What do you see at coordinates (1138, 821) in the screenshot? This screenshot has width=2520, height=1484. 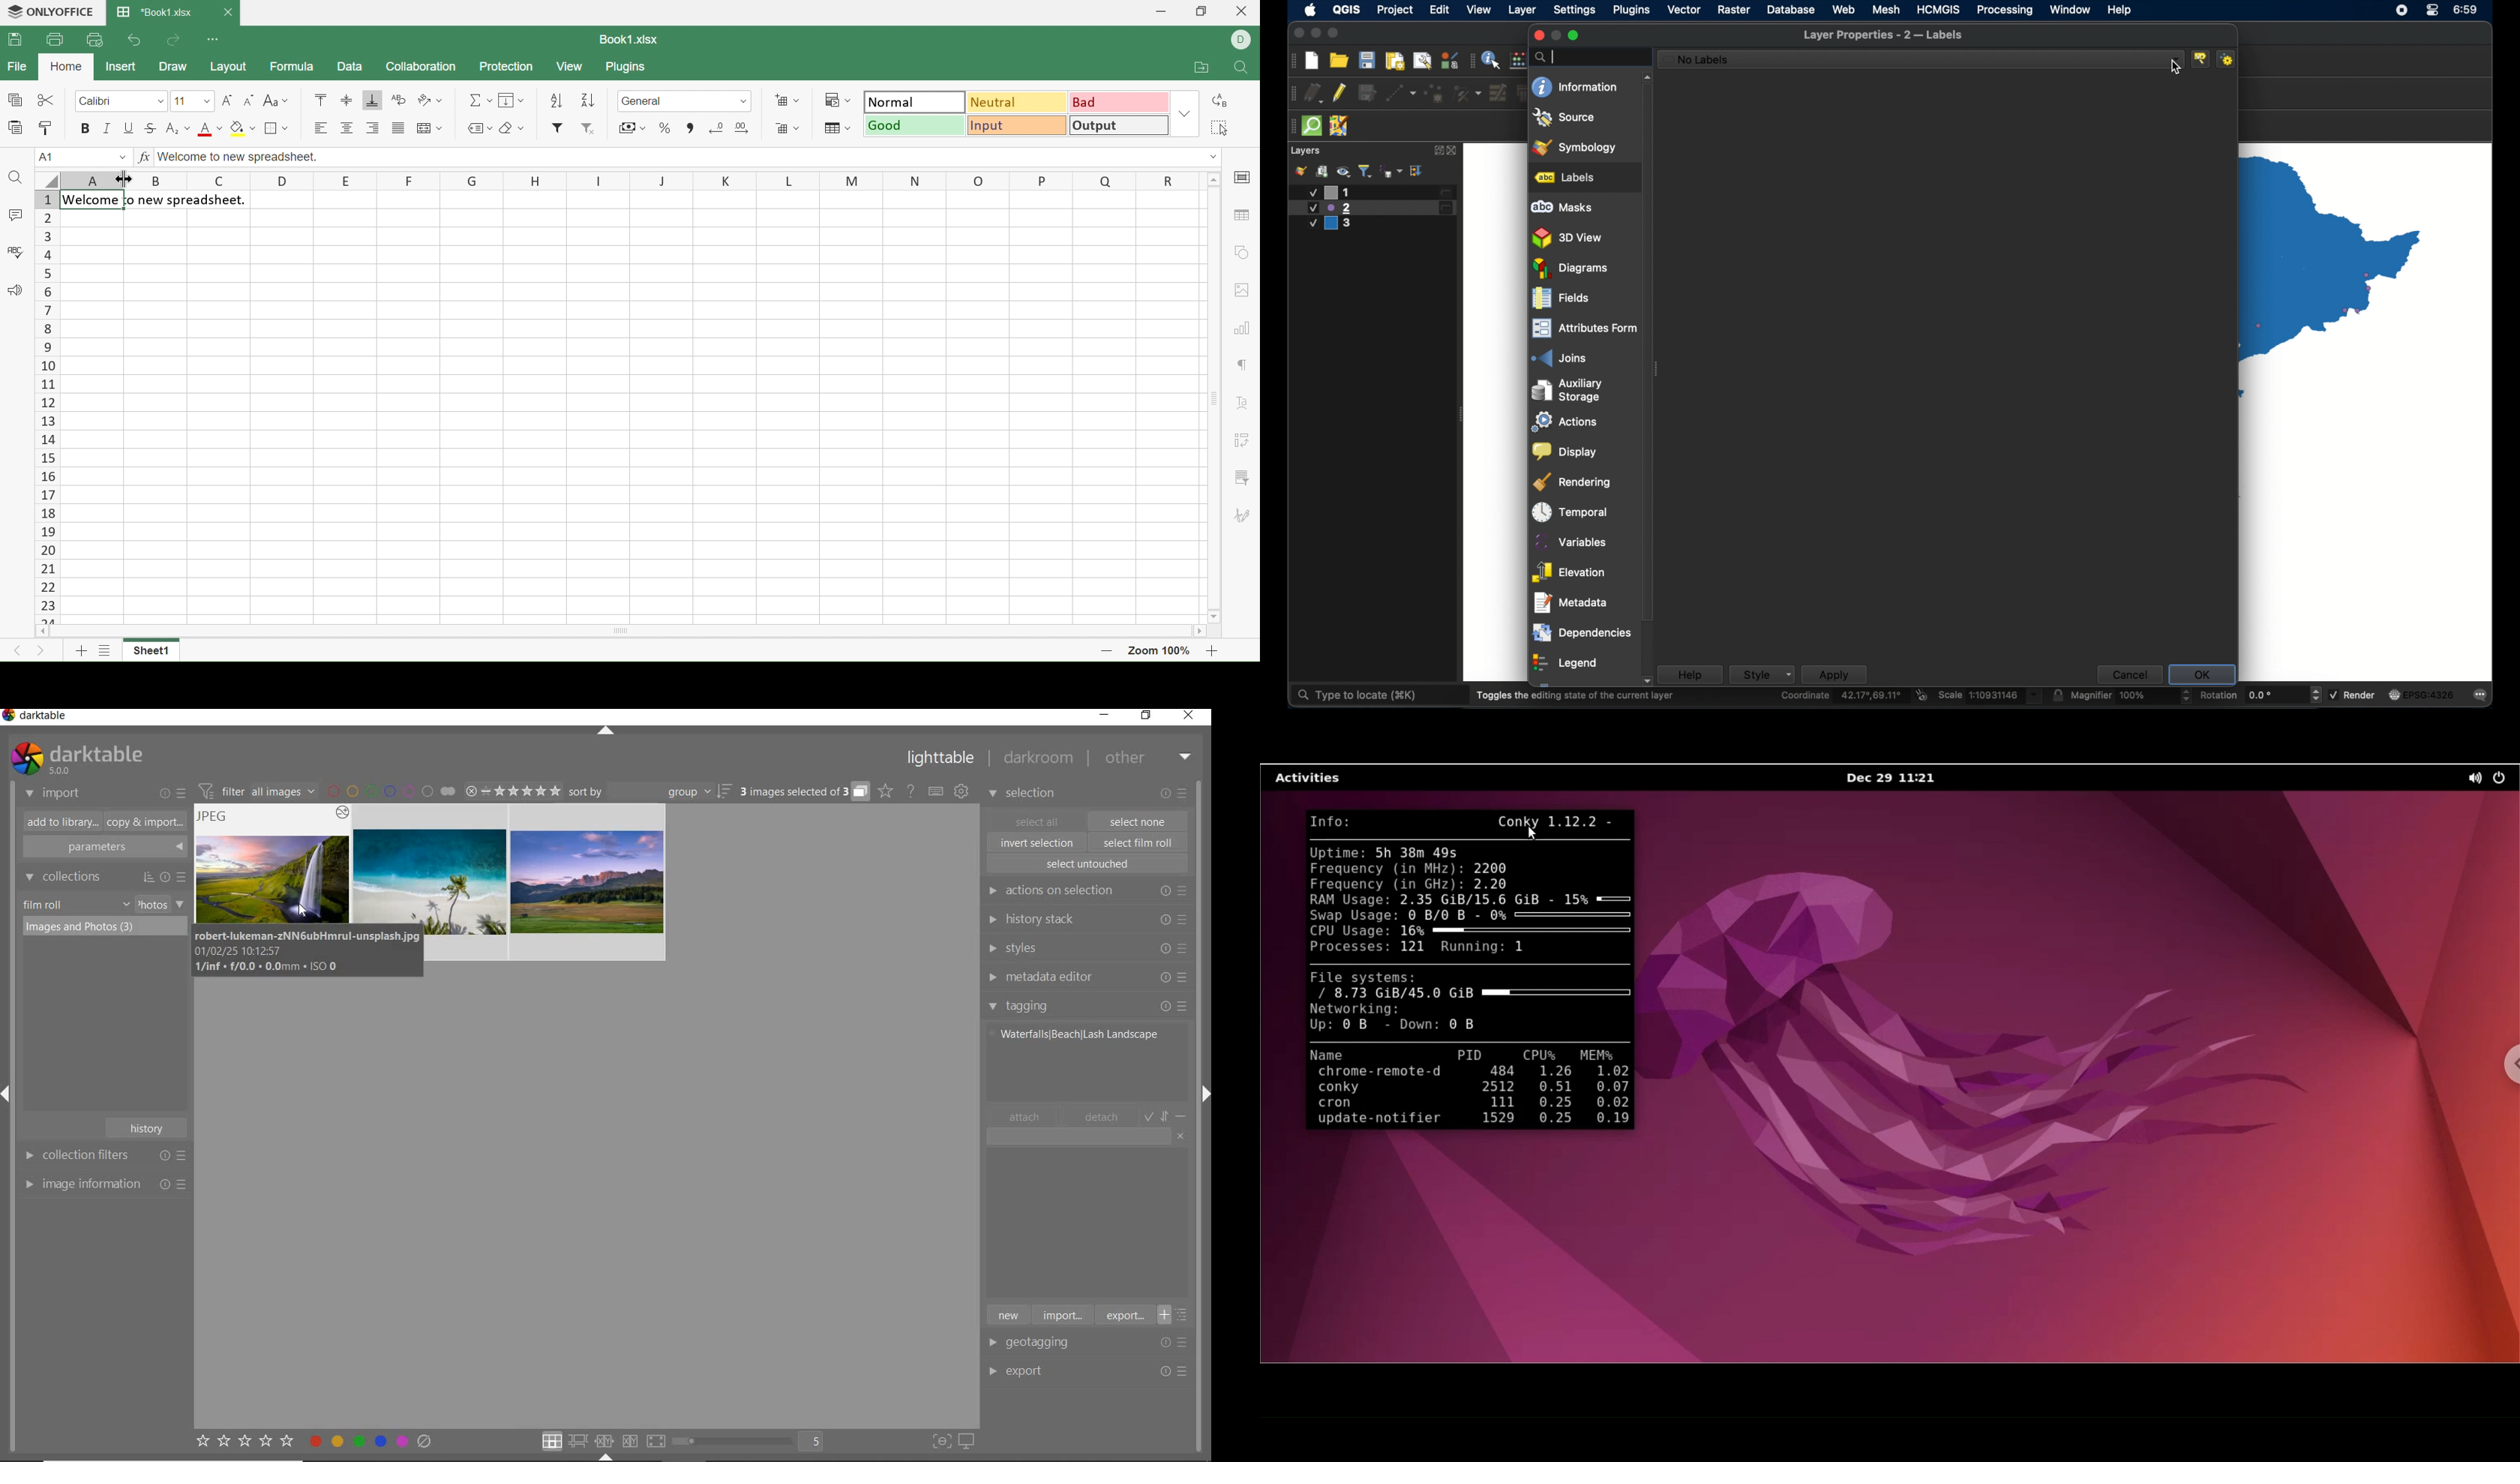 I see `select one` at bounding box center [1138, 821].